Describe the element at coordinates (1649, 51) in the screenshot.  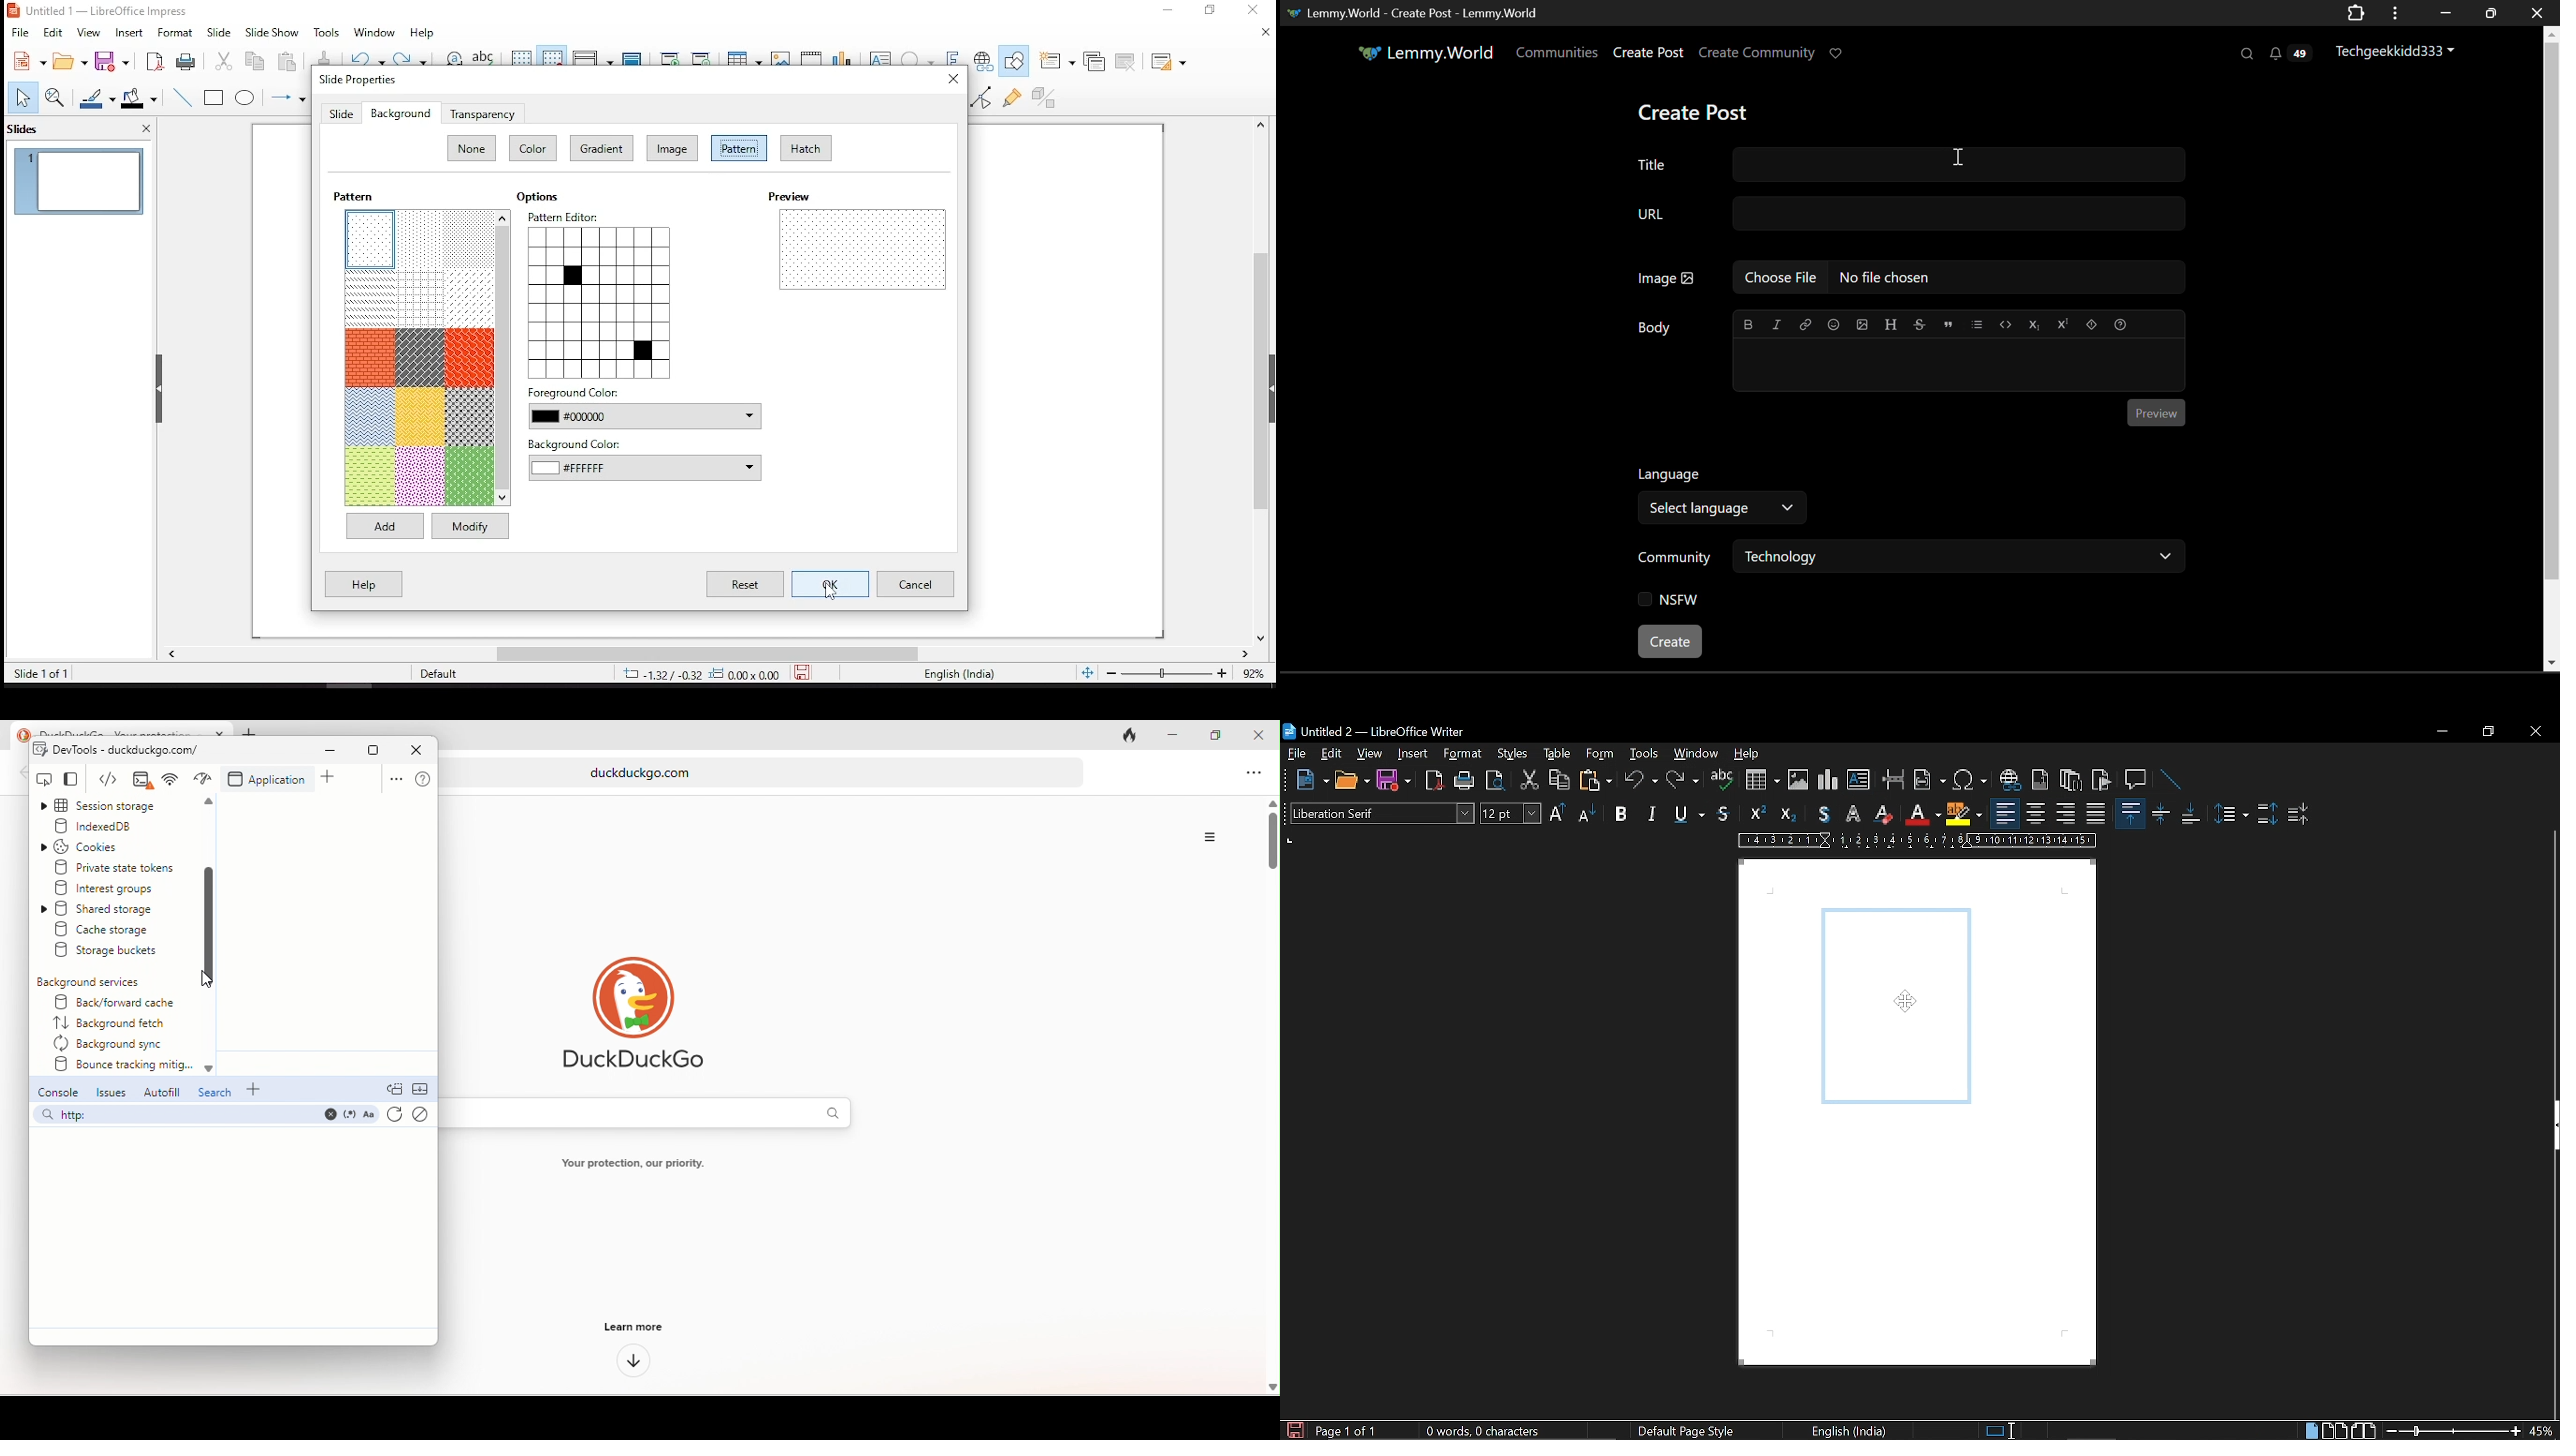
I see `Create Post Page Link` at that location.